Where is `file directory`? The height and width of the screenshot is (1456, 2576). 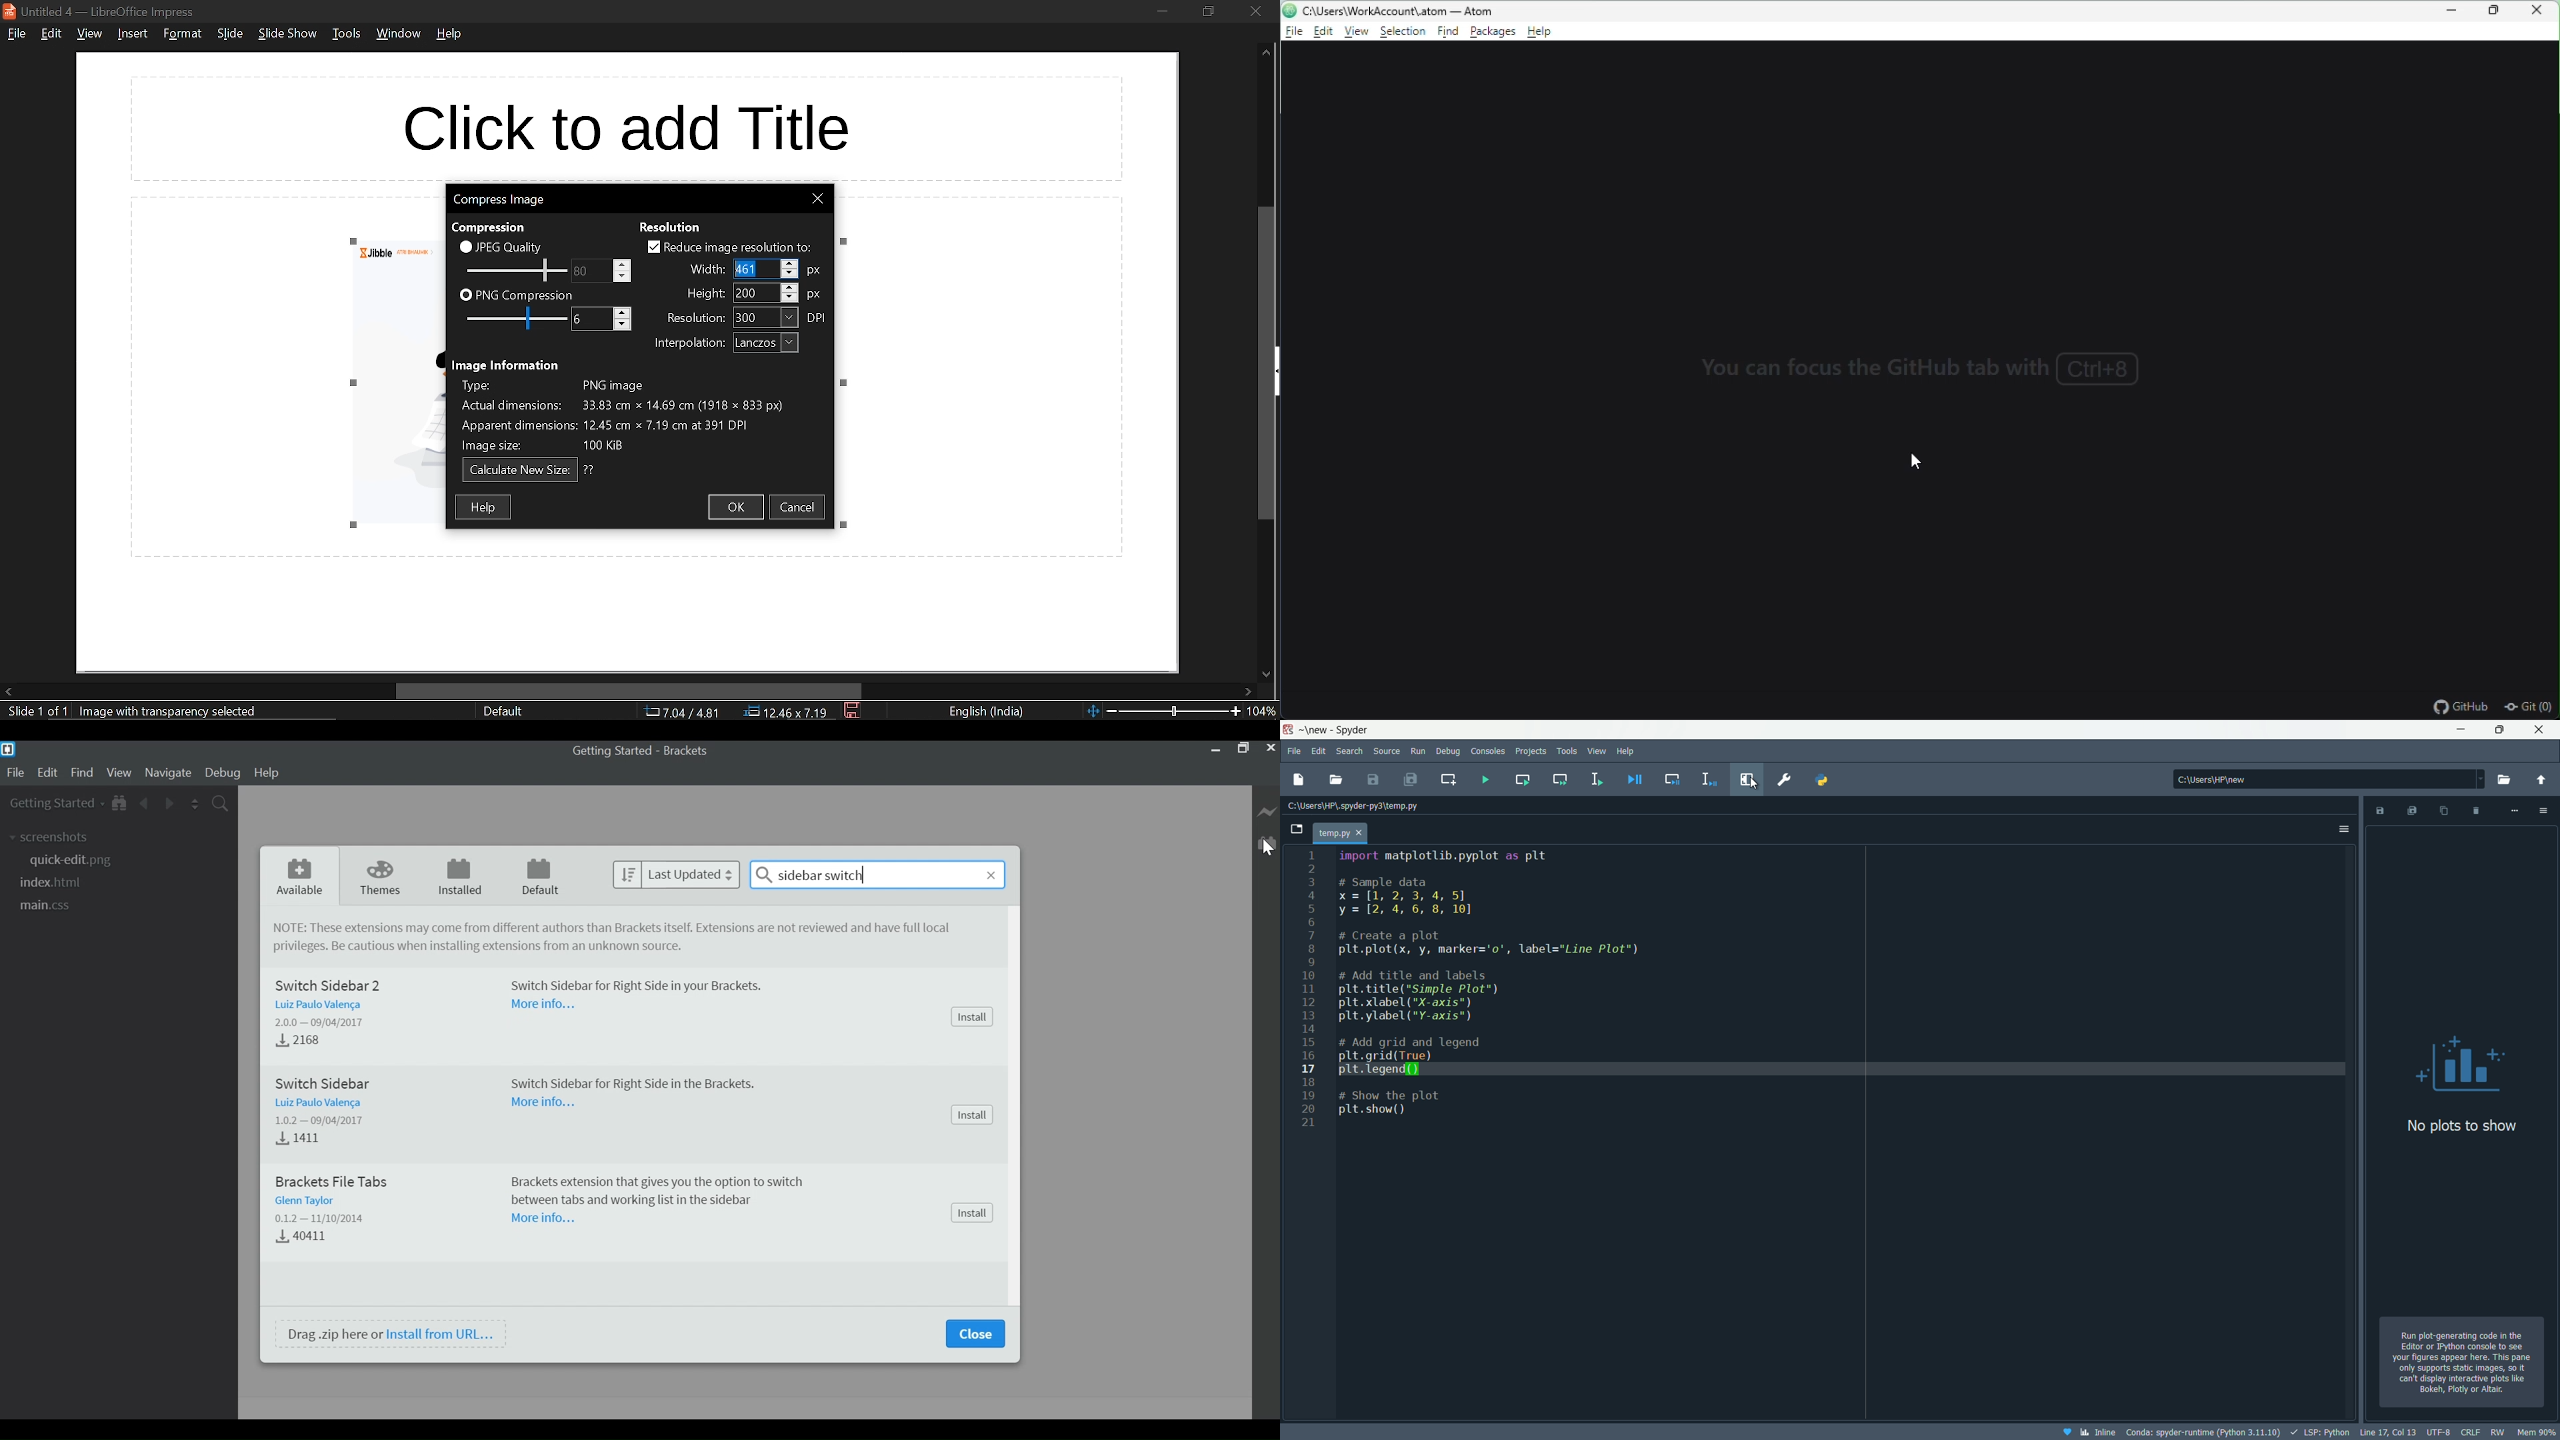 file directory is located at coordinates (1357, 806).